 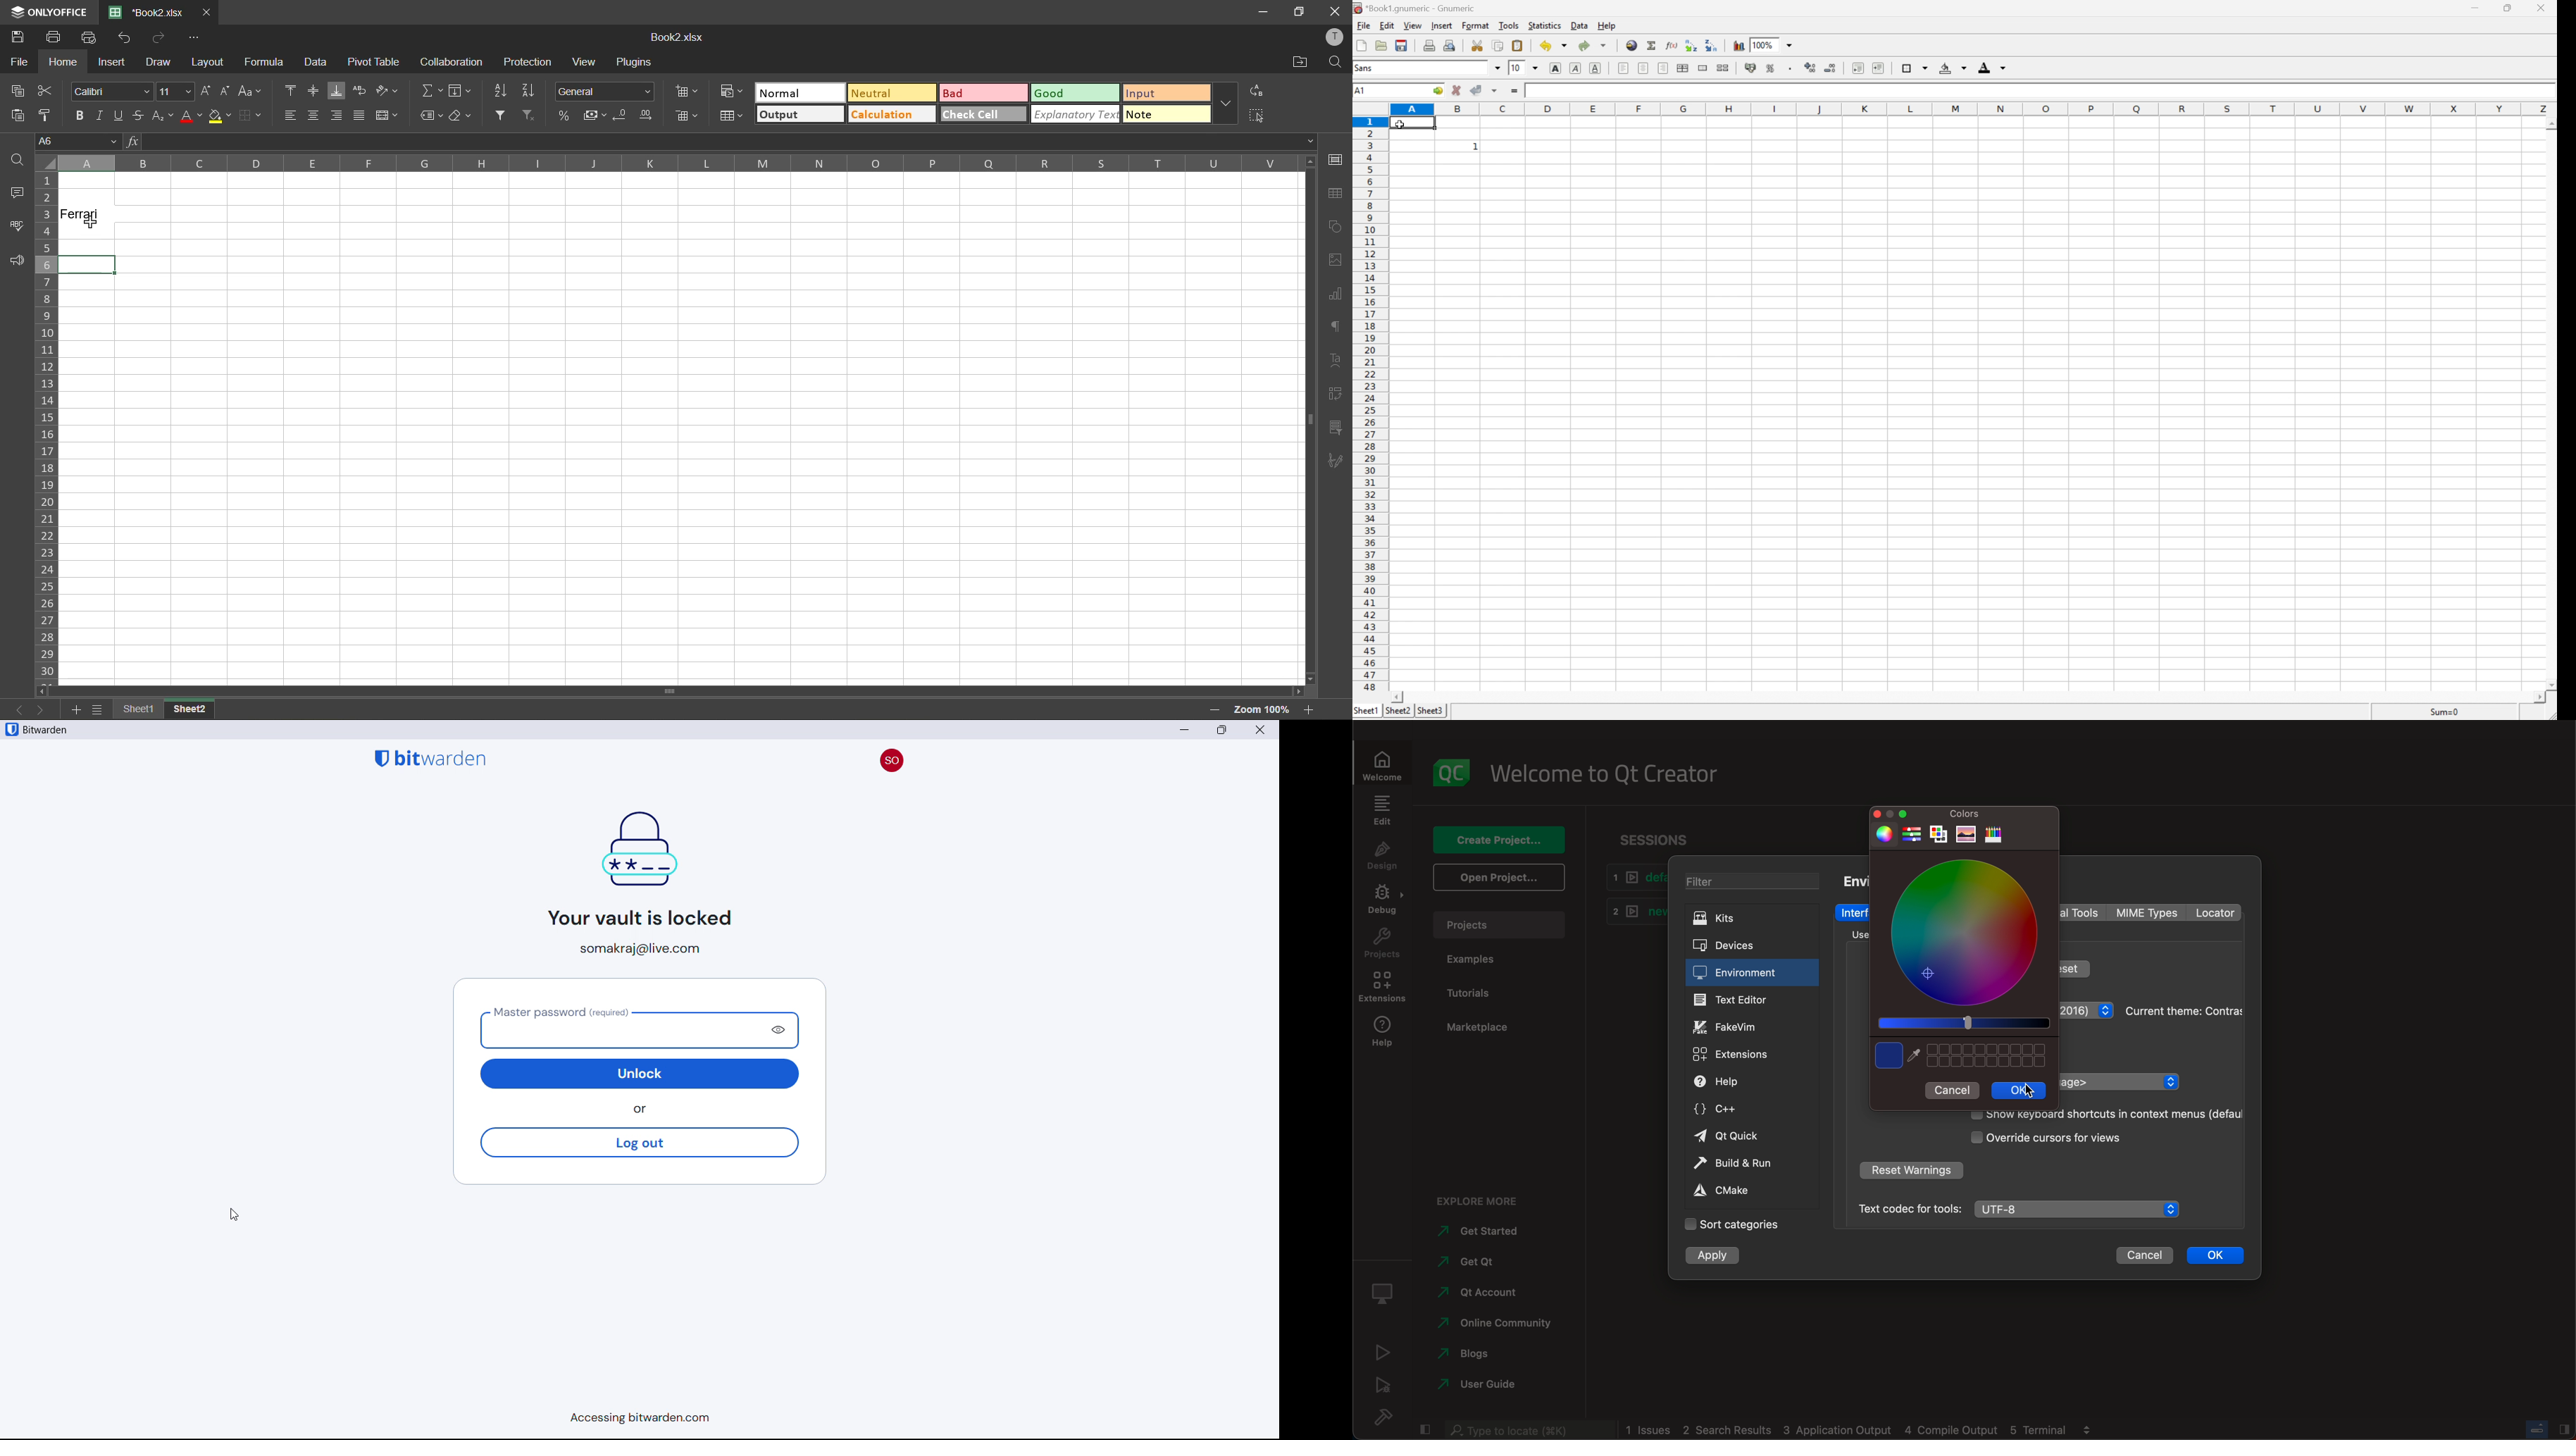 What do you see at coordinates (1747, 1137) in the screenshot?
I see `qt` at bounding box center [1747, 1137].